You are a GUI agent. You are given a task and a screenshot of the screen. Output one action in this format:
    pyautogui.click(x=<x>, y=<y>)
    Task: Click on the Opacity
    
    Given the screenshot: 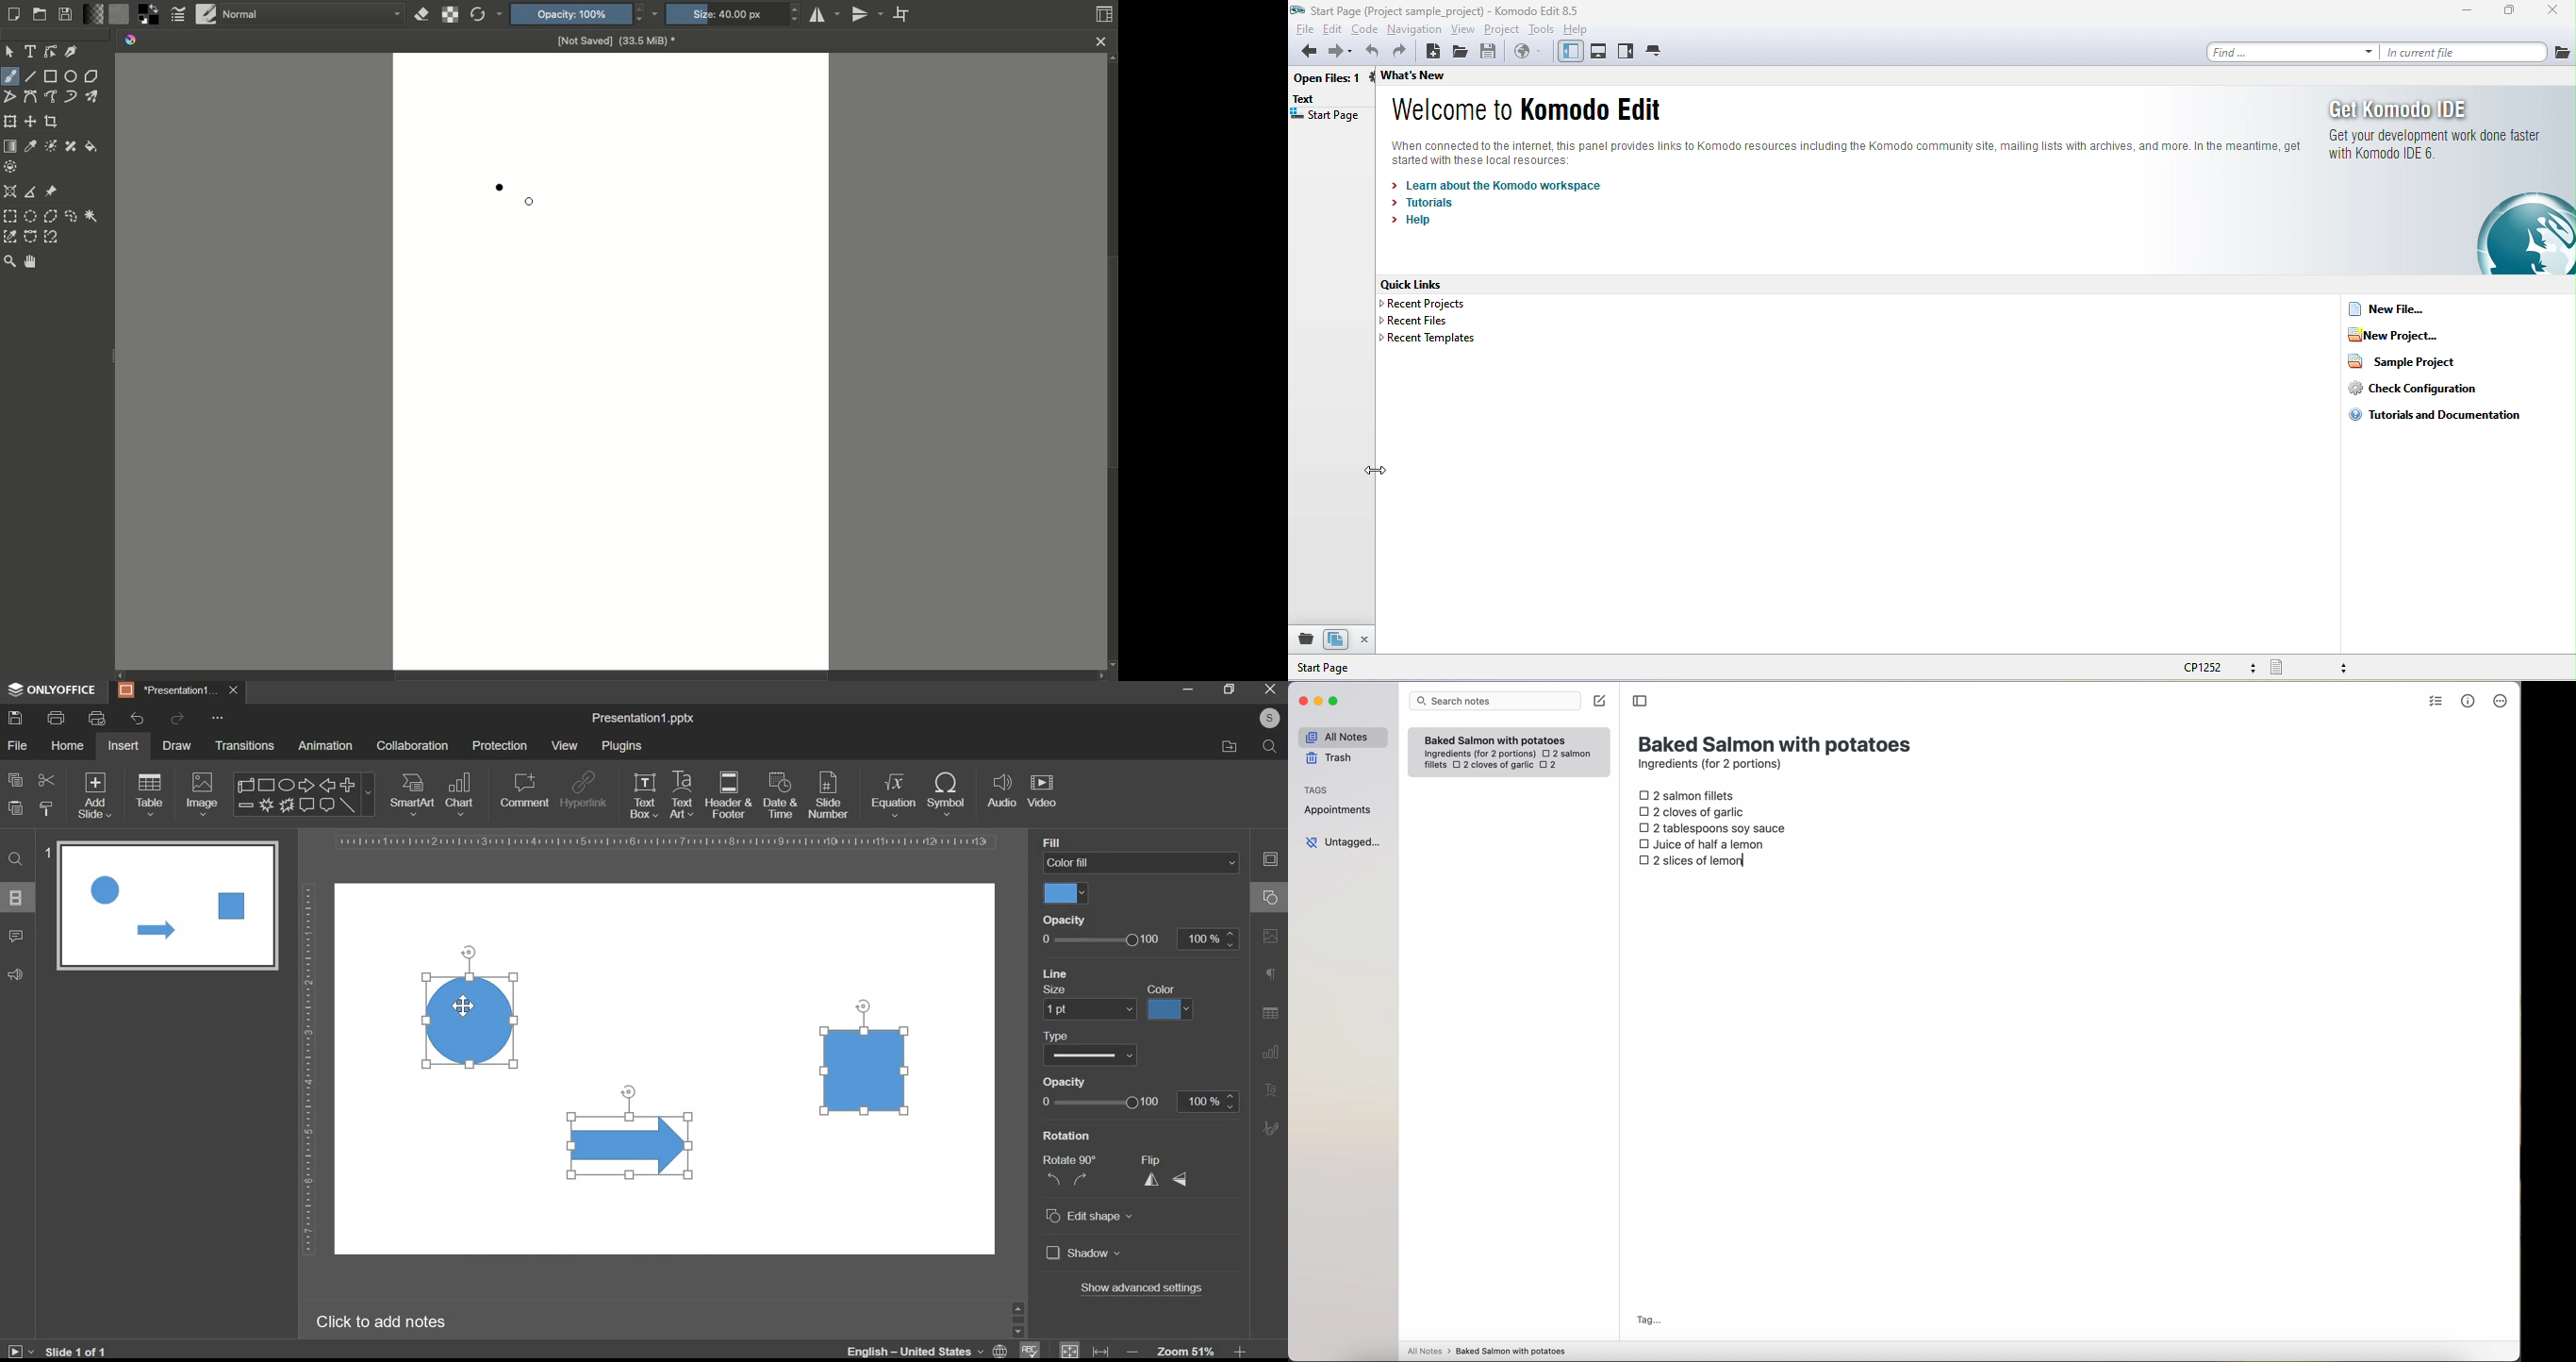 What is the action you would take?
    pyautogui.click(x=588, y=14)
    